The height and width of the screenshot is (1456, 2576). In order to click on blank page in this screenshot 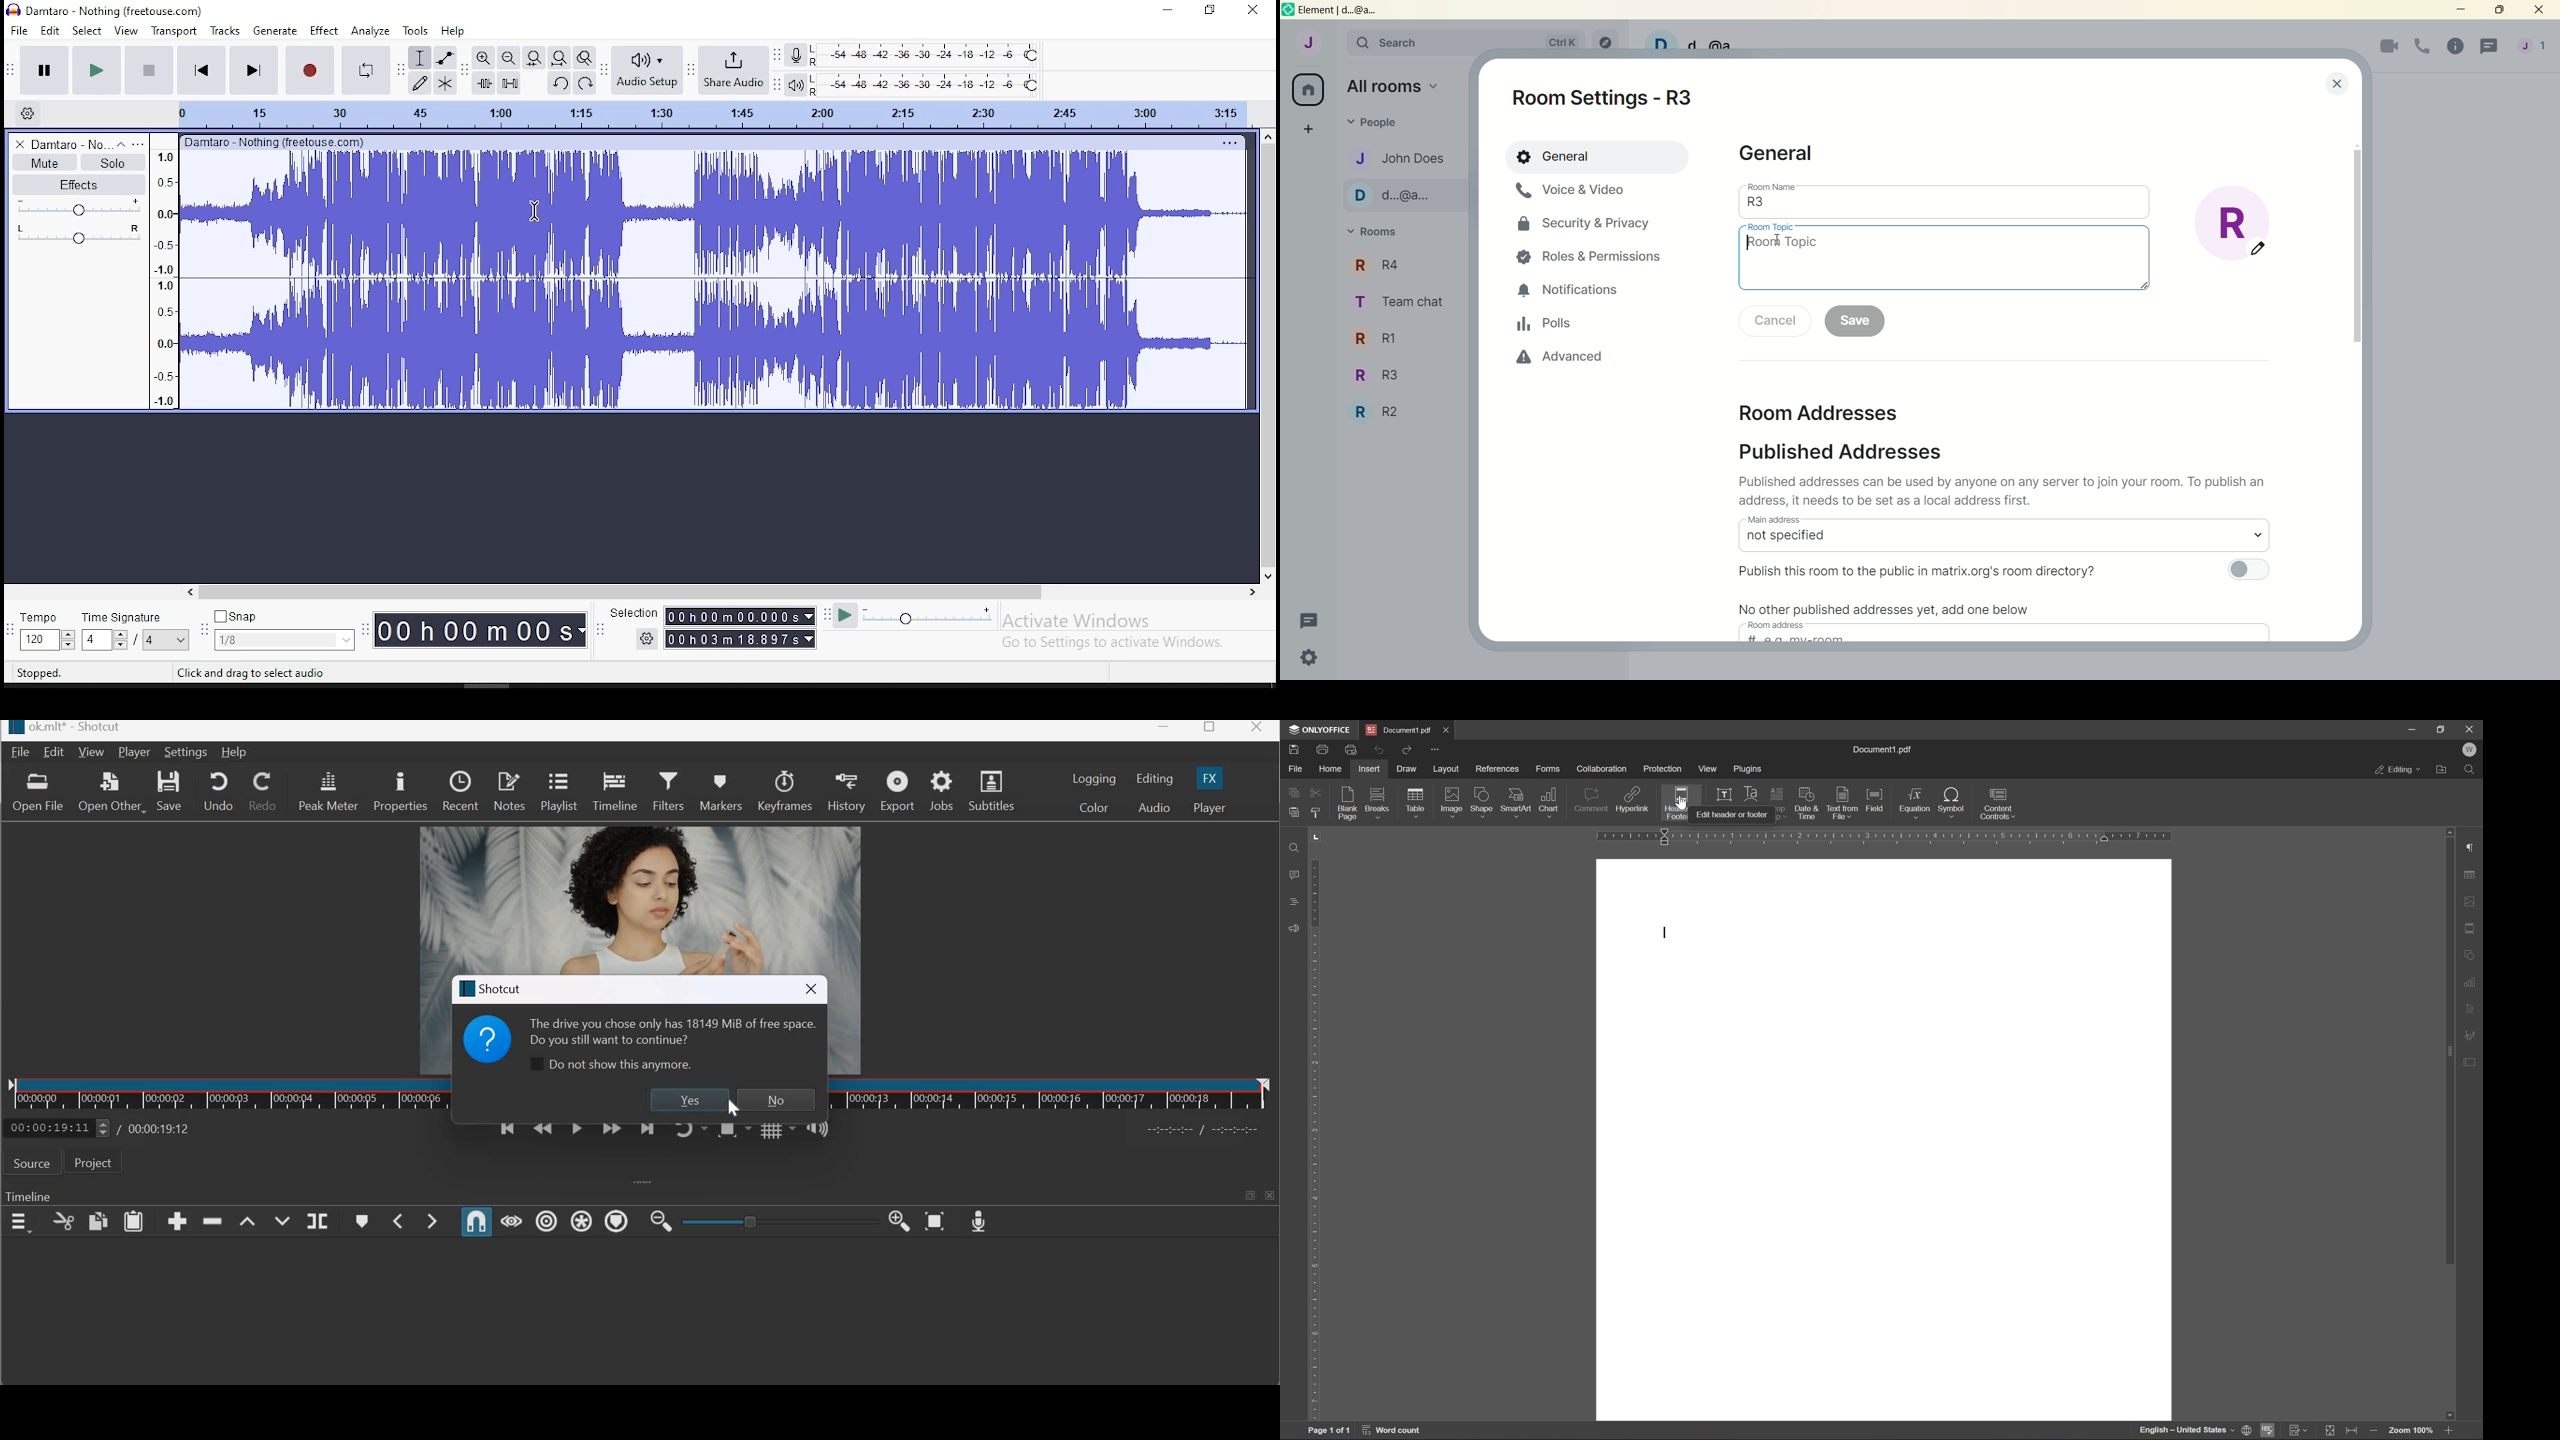, I will do `click(1348, 803)`.